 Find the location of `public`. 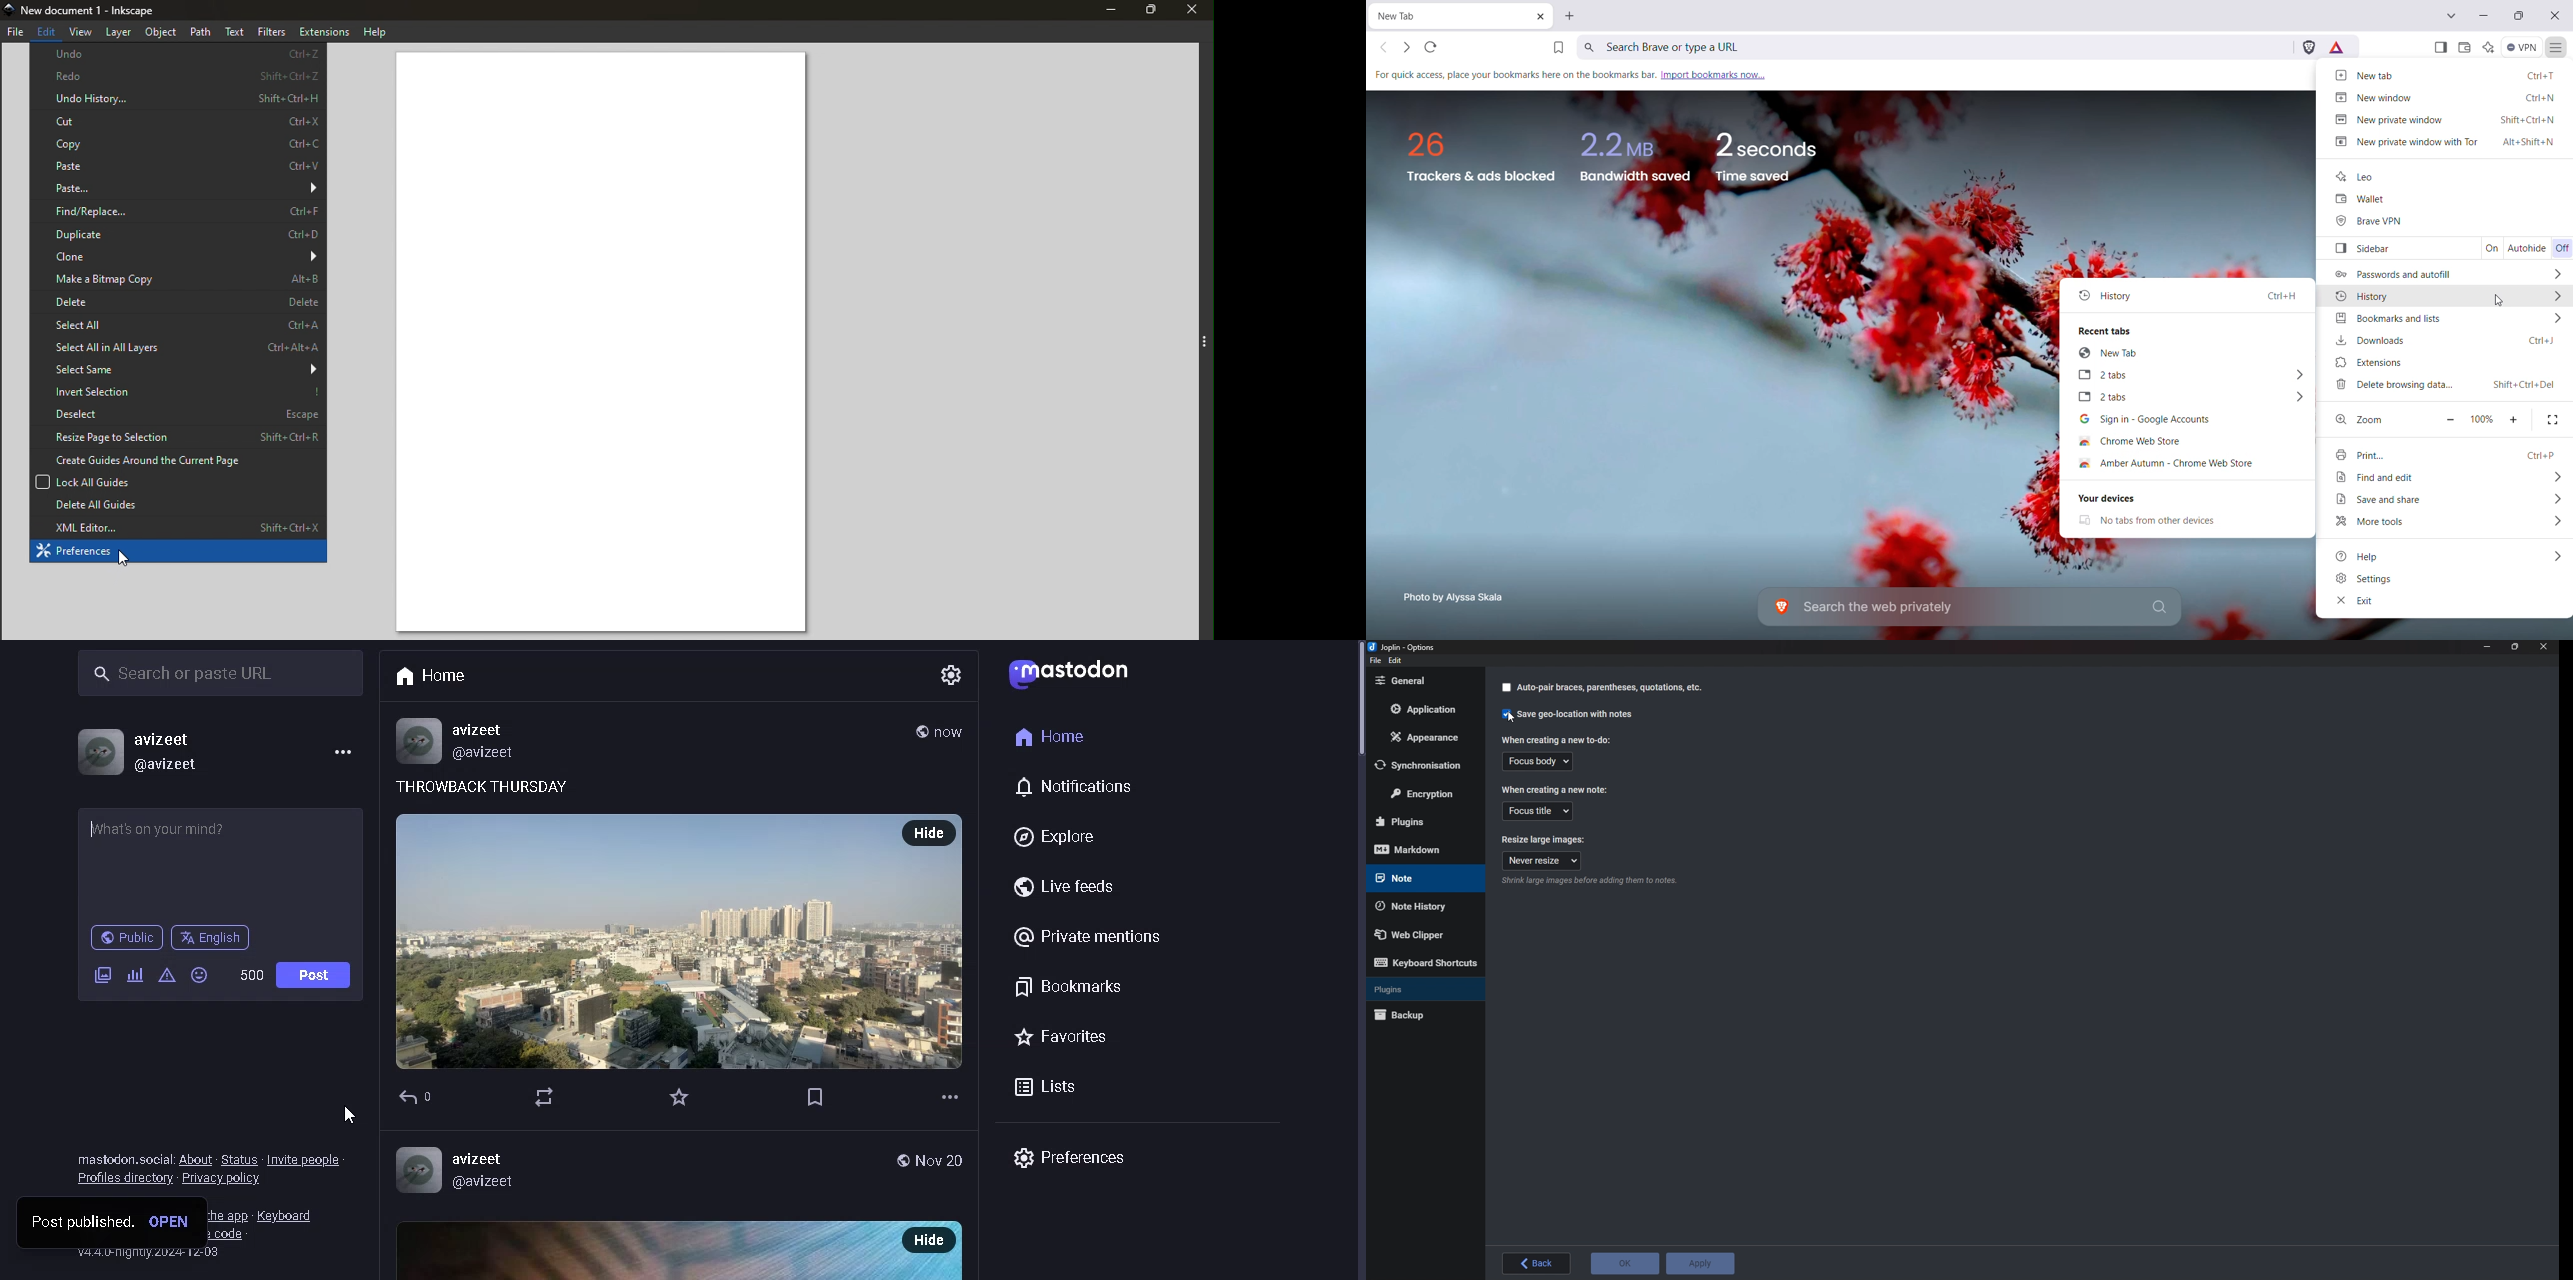

public is located at coordinates (127, 938).